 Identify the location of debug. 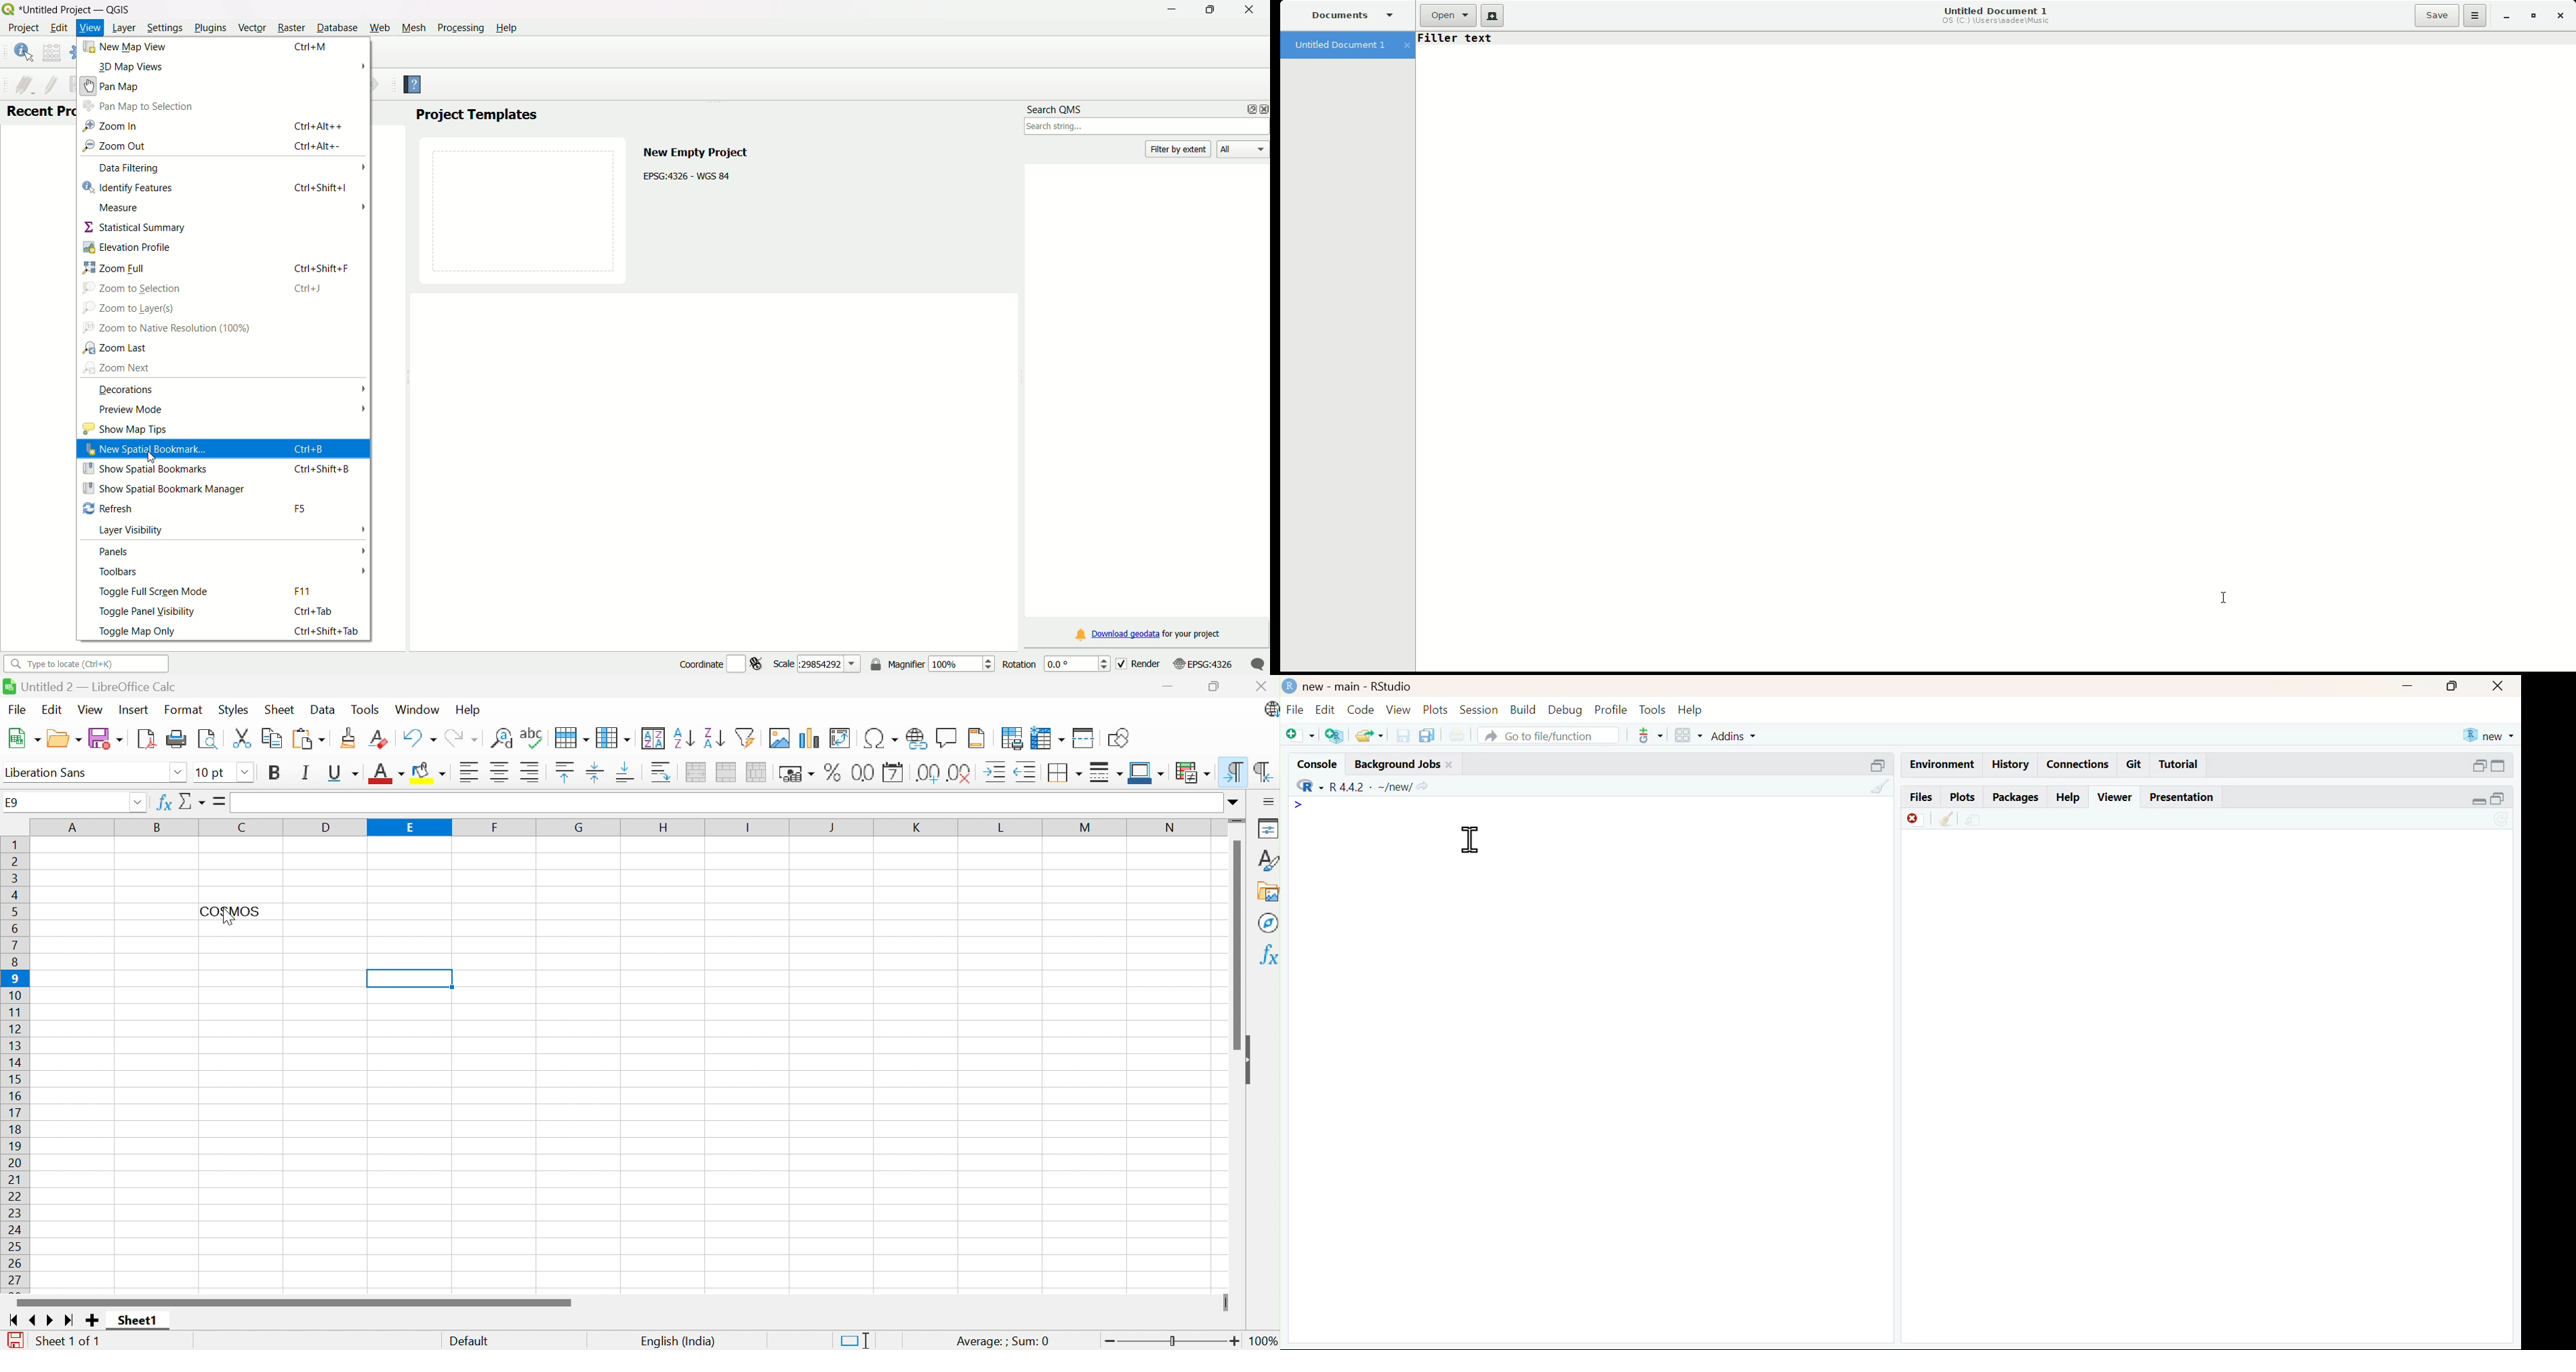
(1566, 711).